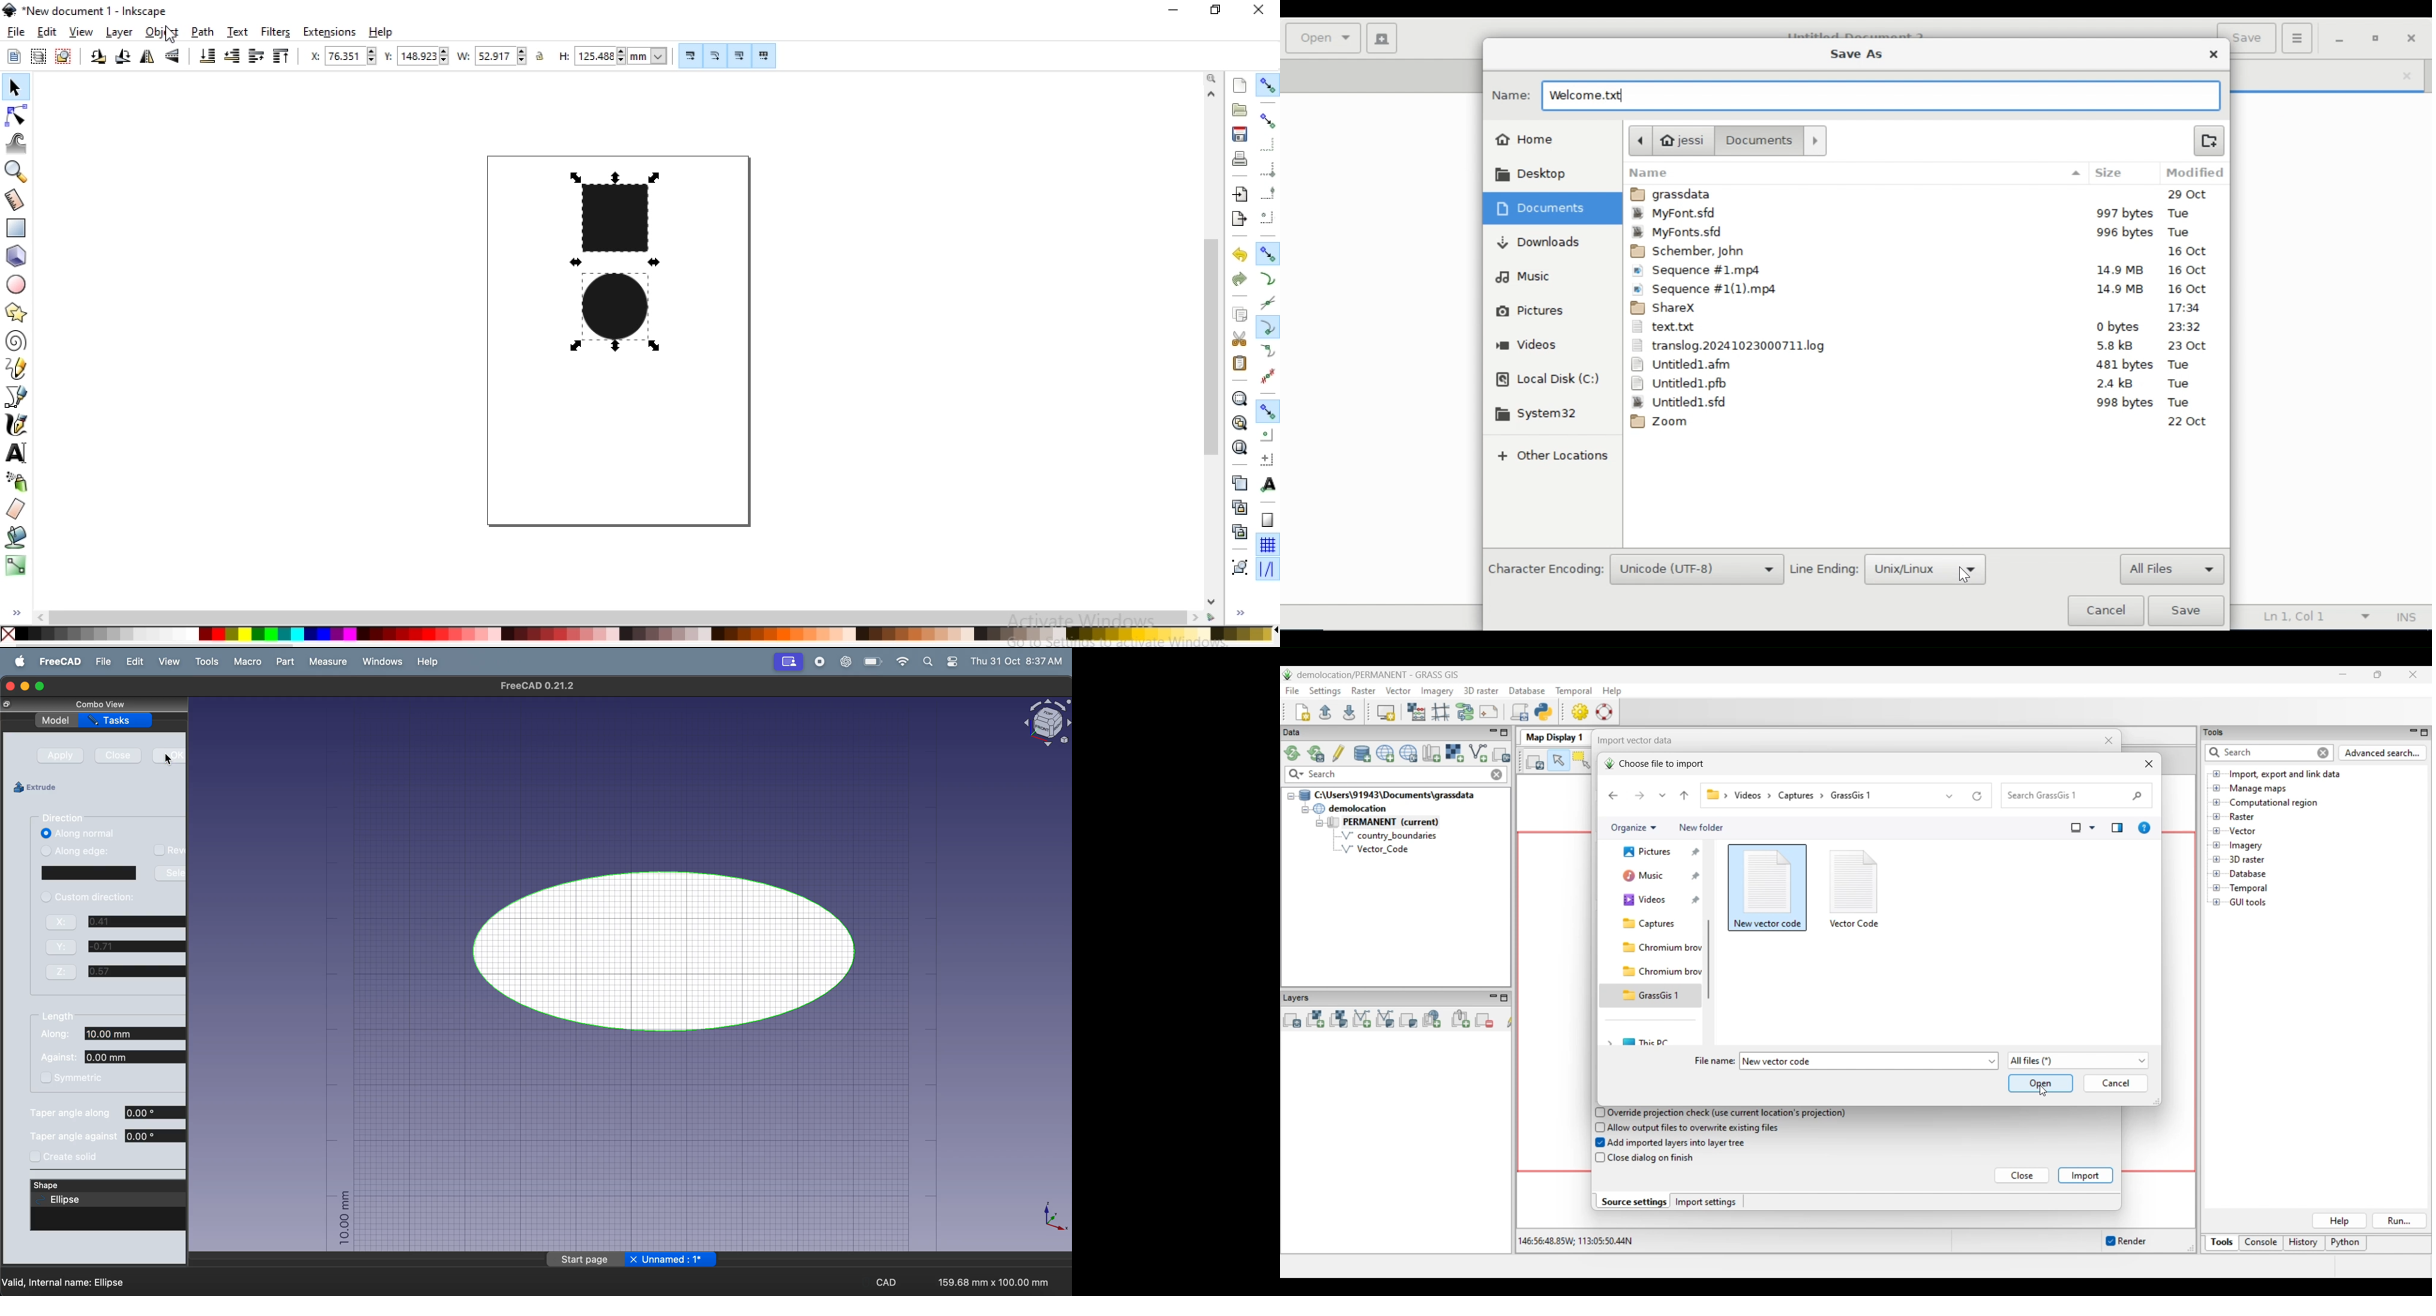 This screenshot has width=2436, height=1316. What do you see at coordinates (40, 787) in the screenshot?
I see `extrude` at bounding box center [40, 787].